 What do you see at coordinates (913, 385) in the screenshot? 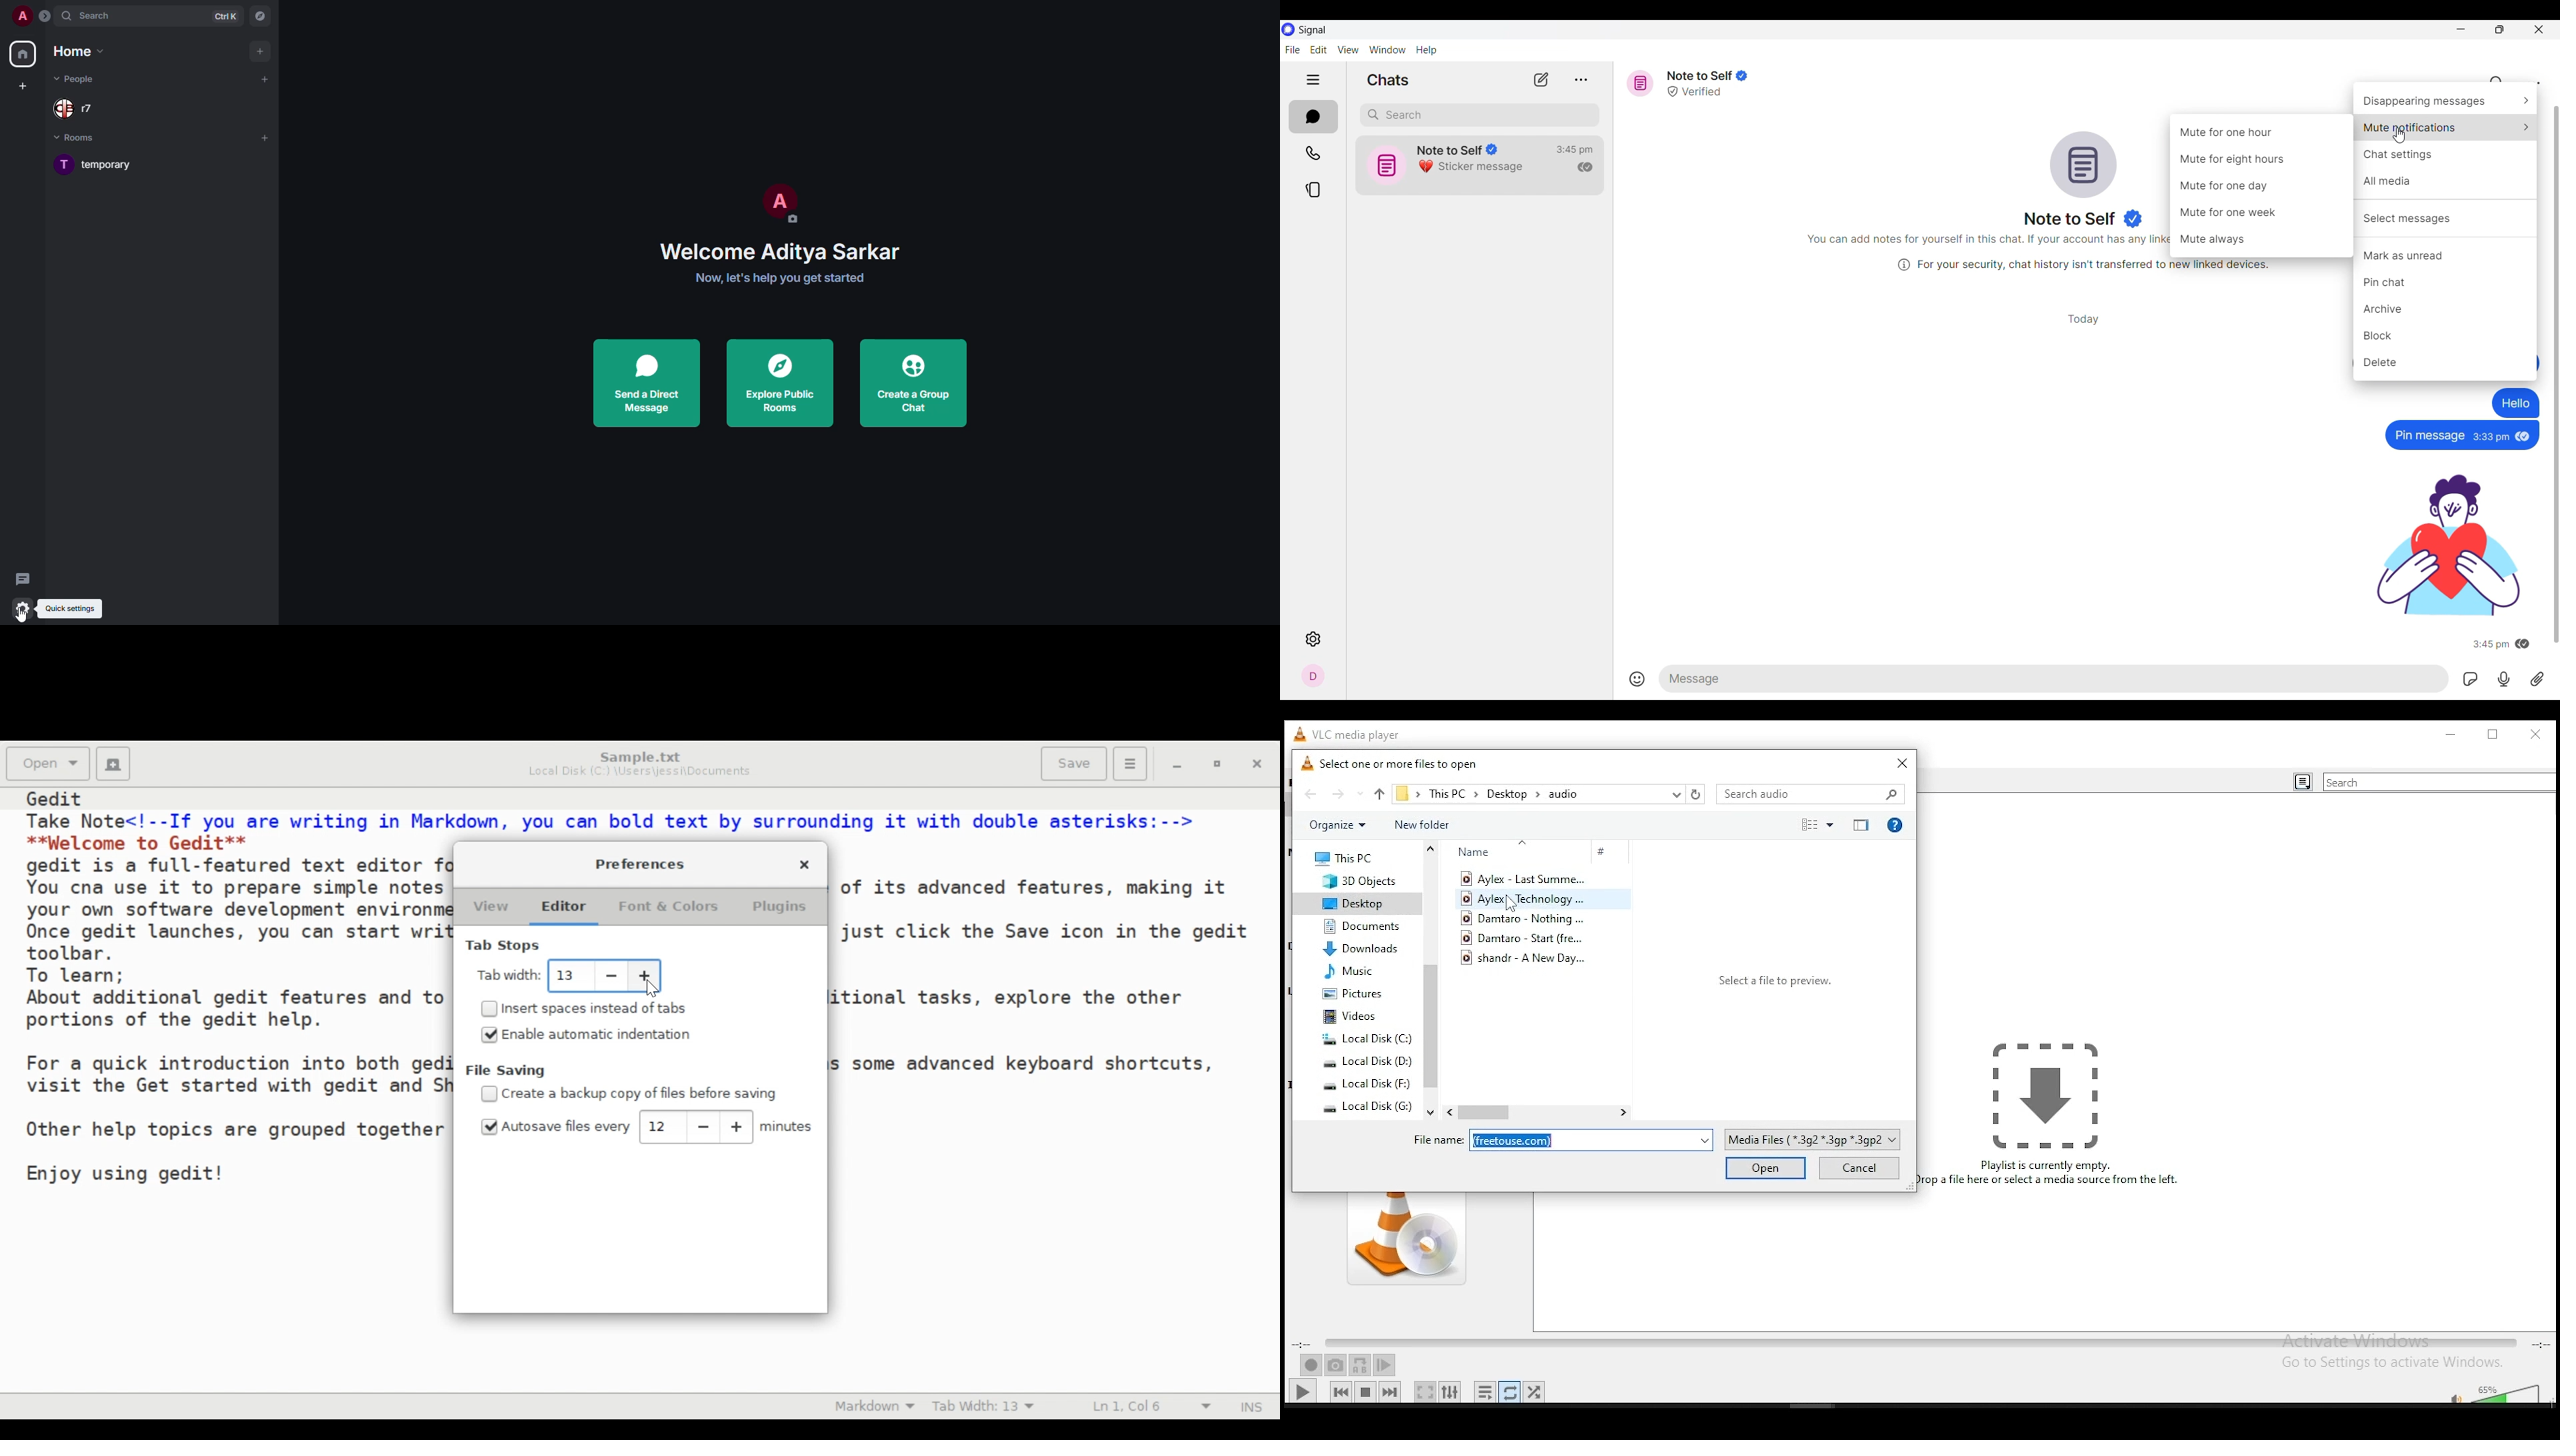
I see `create a group chat` at bounding box center [913, 385].